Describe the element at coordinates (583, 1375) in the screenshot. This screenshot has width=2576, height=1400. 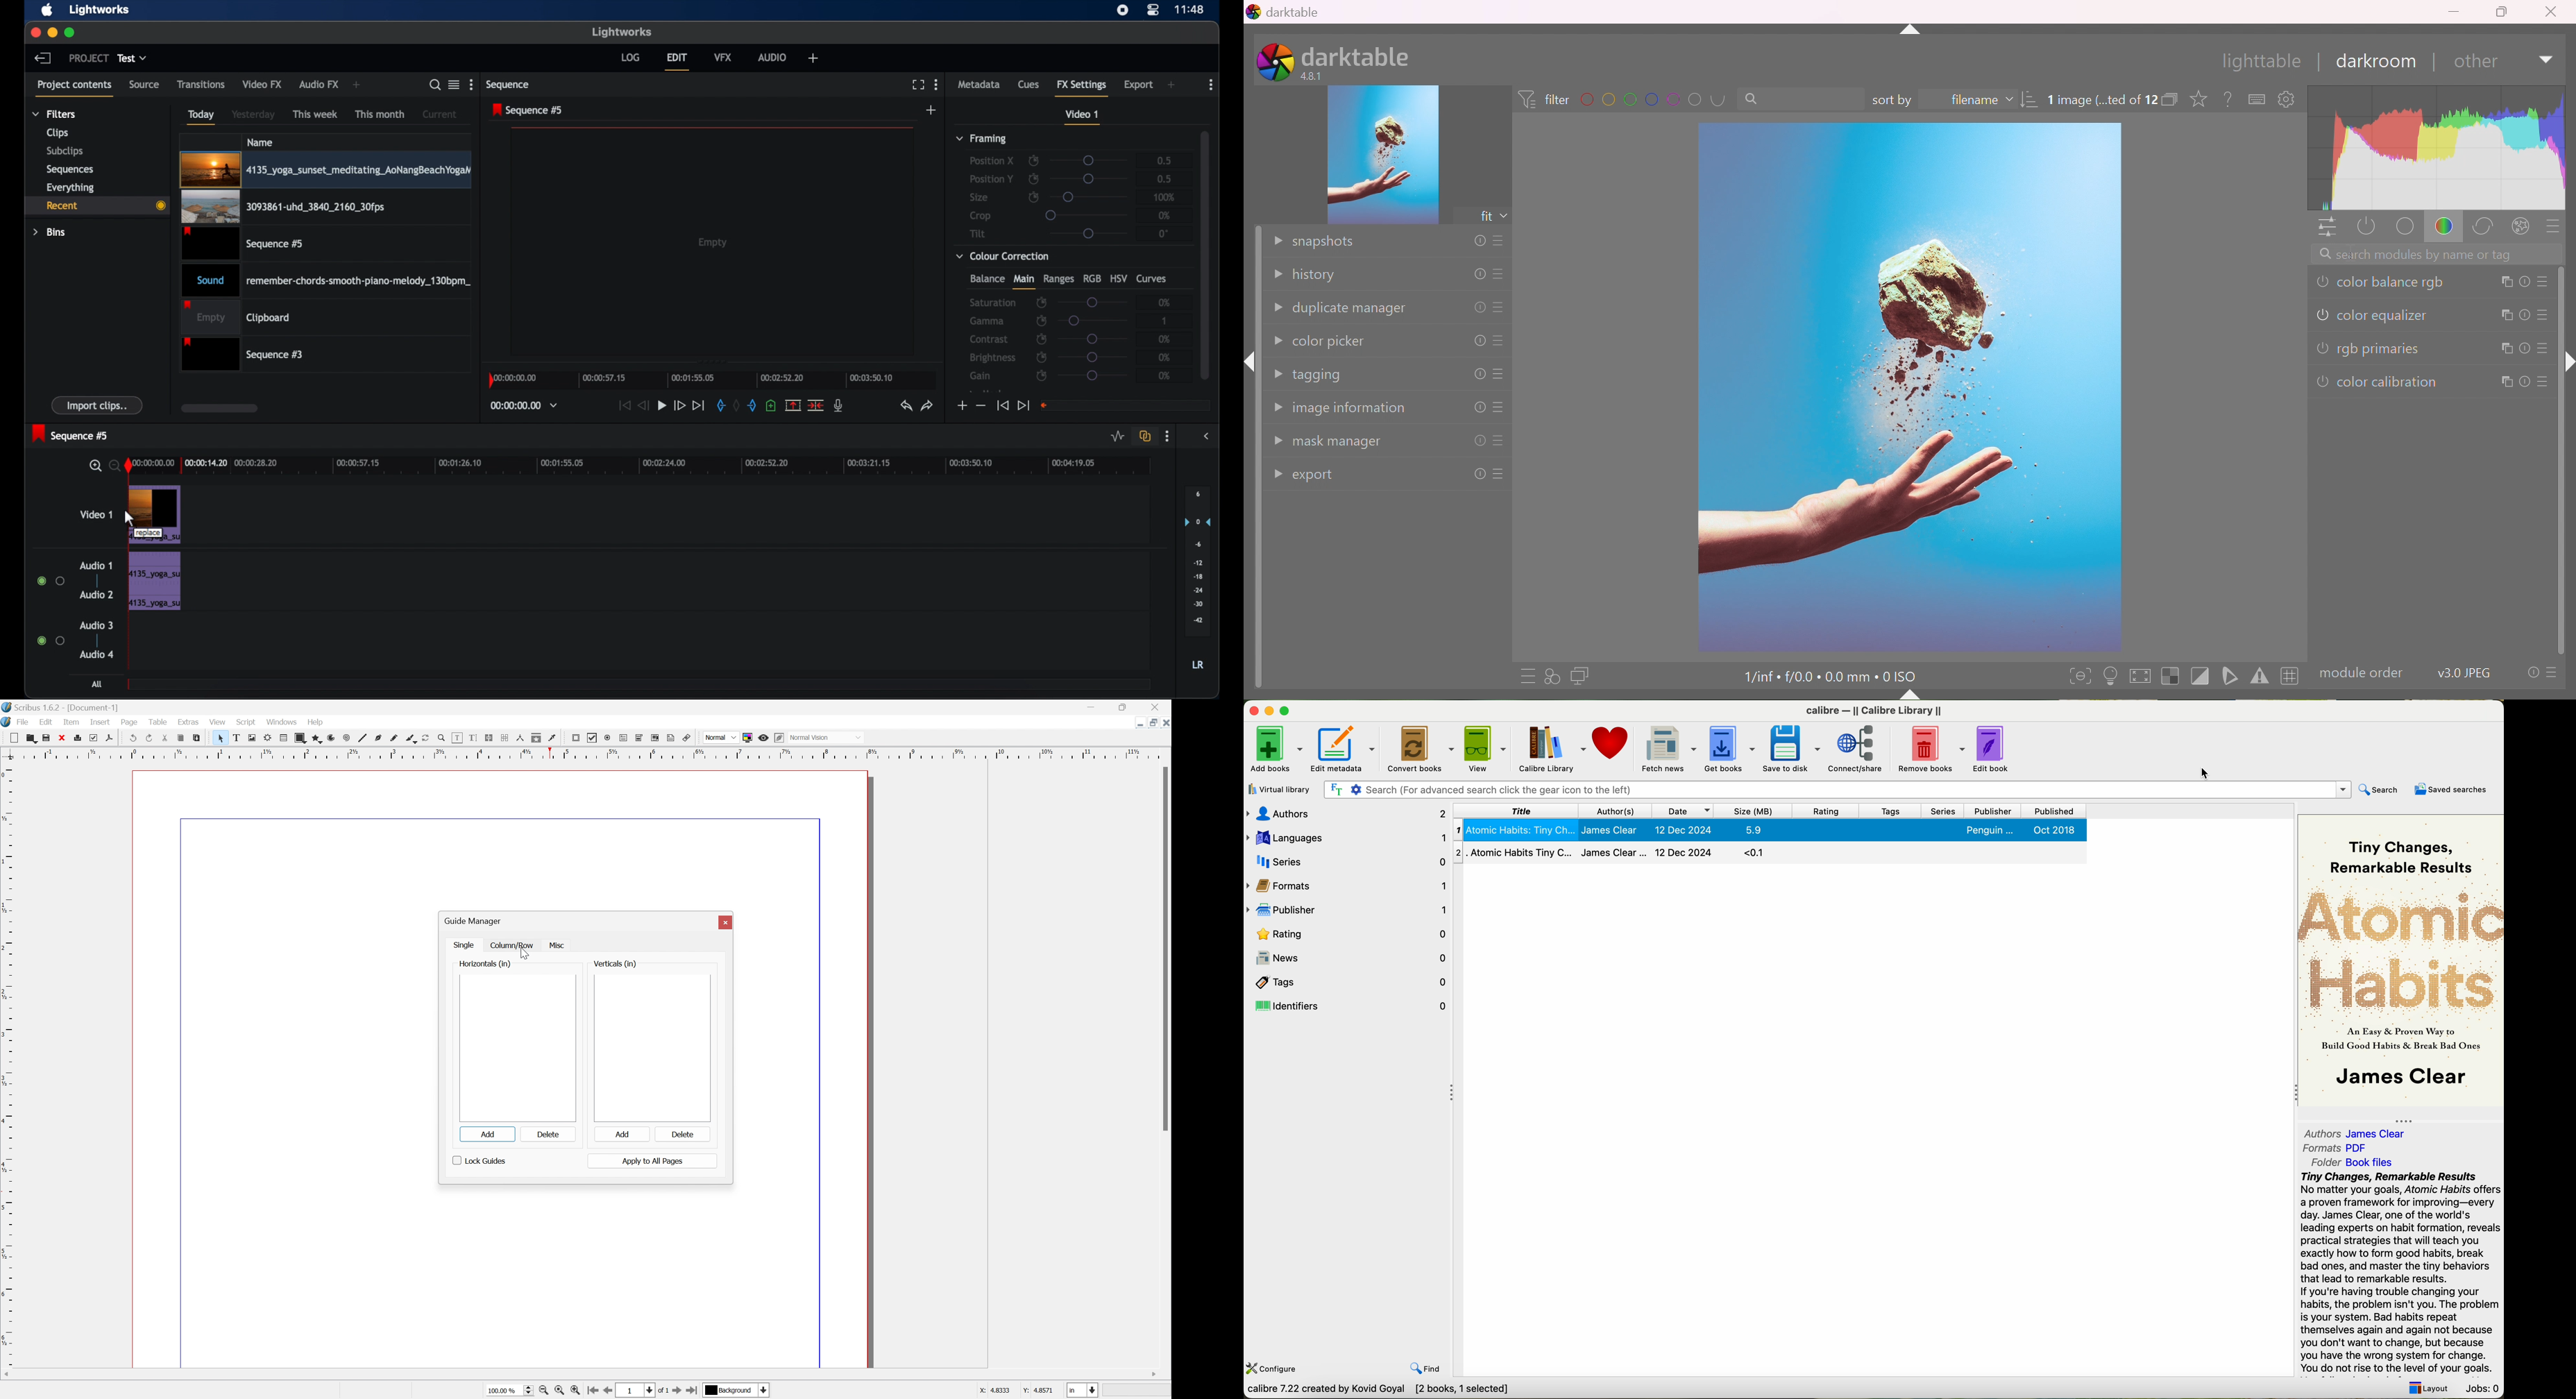
I see `scroll bar` at that location.